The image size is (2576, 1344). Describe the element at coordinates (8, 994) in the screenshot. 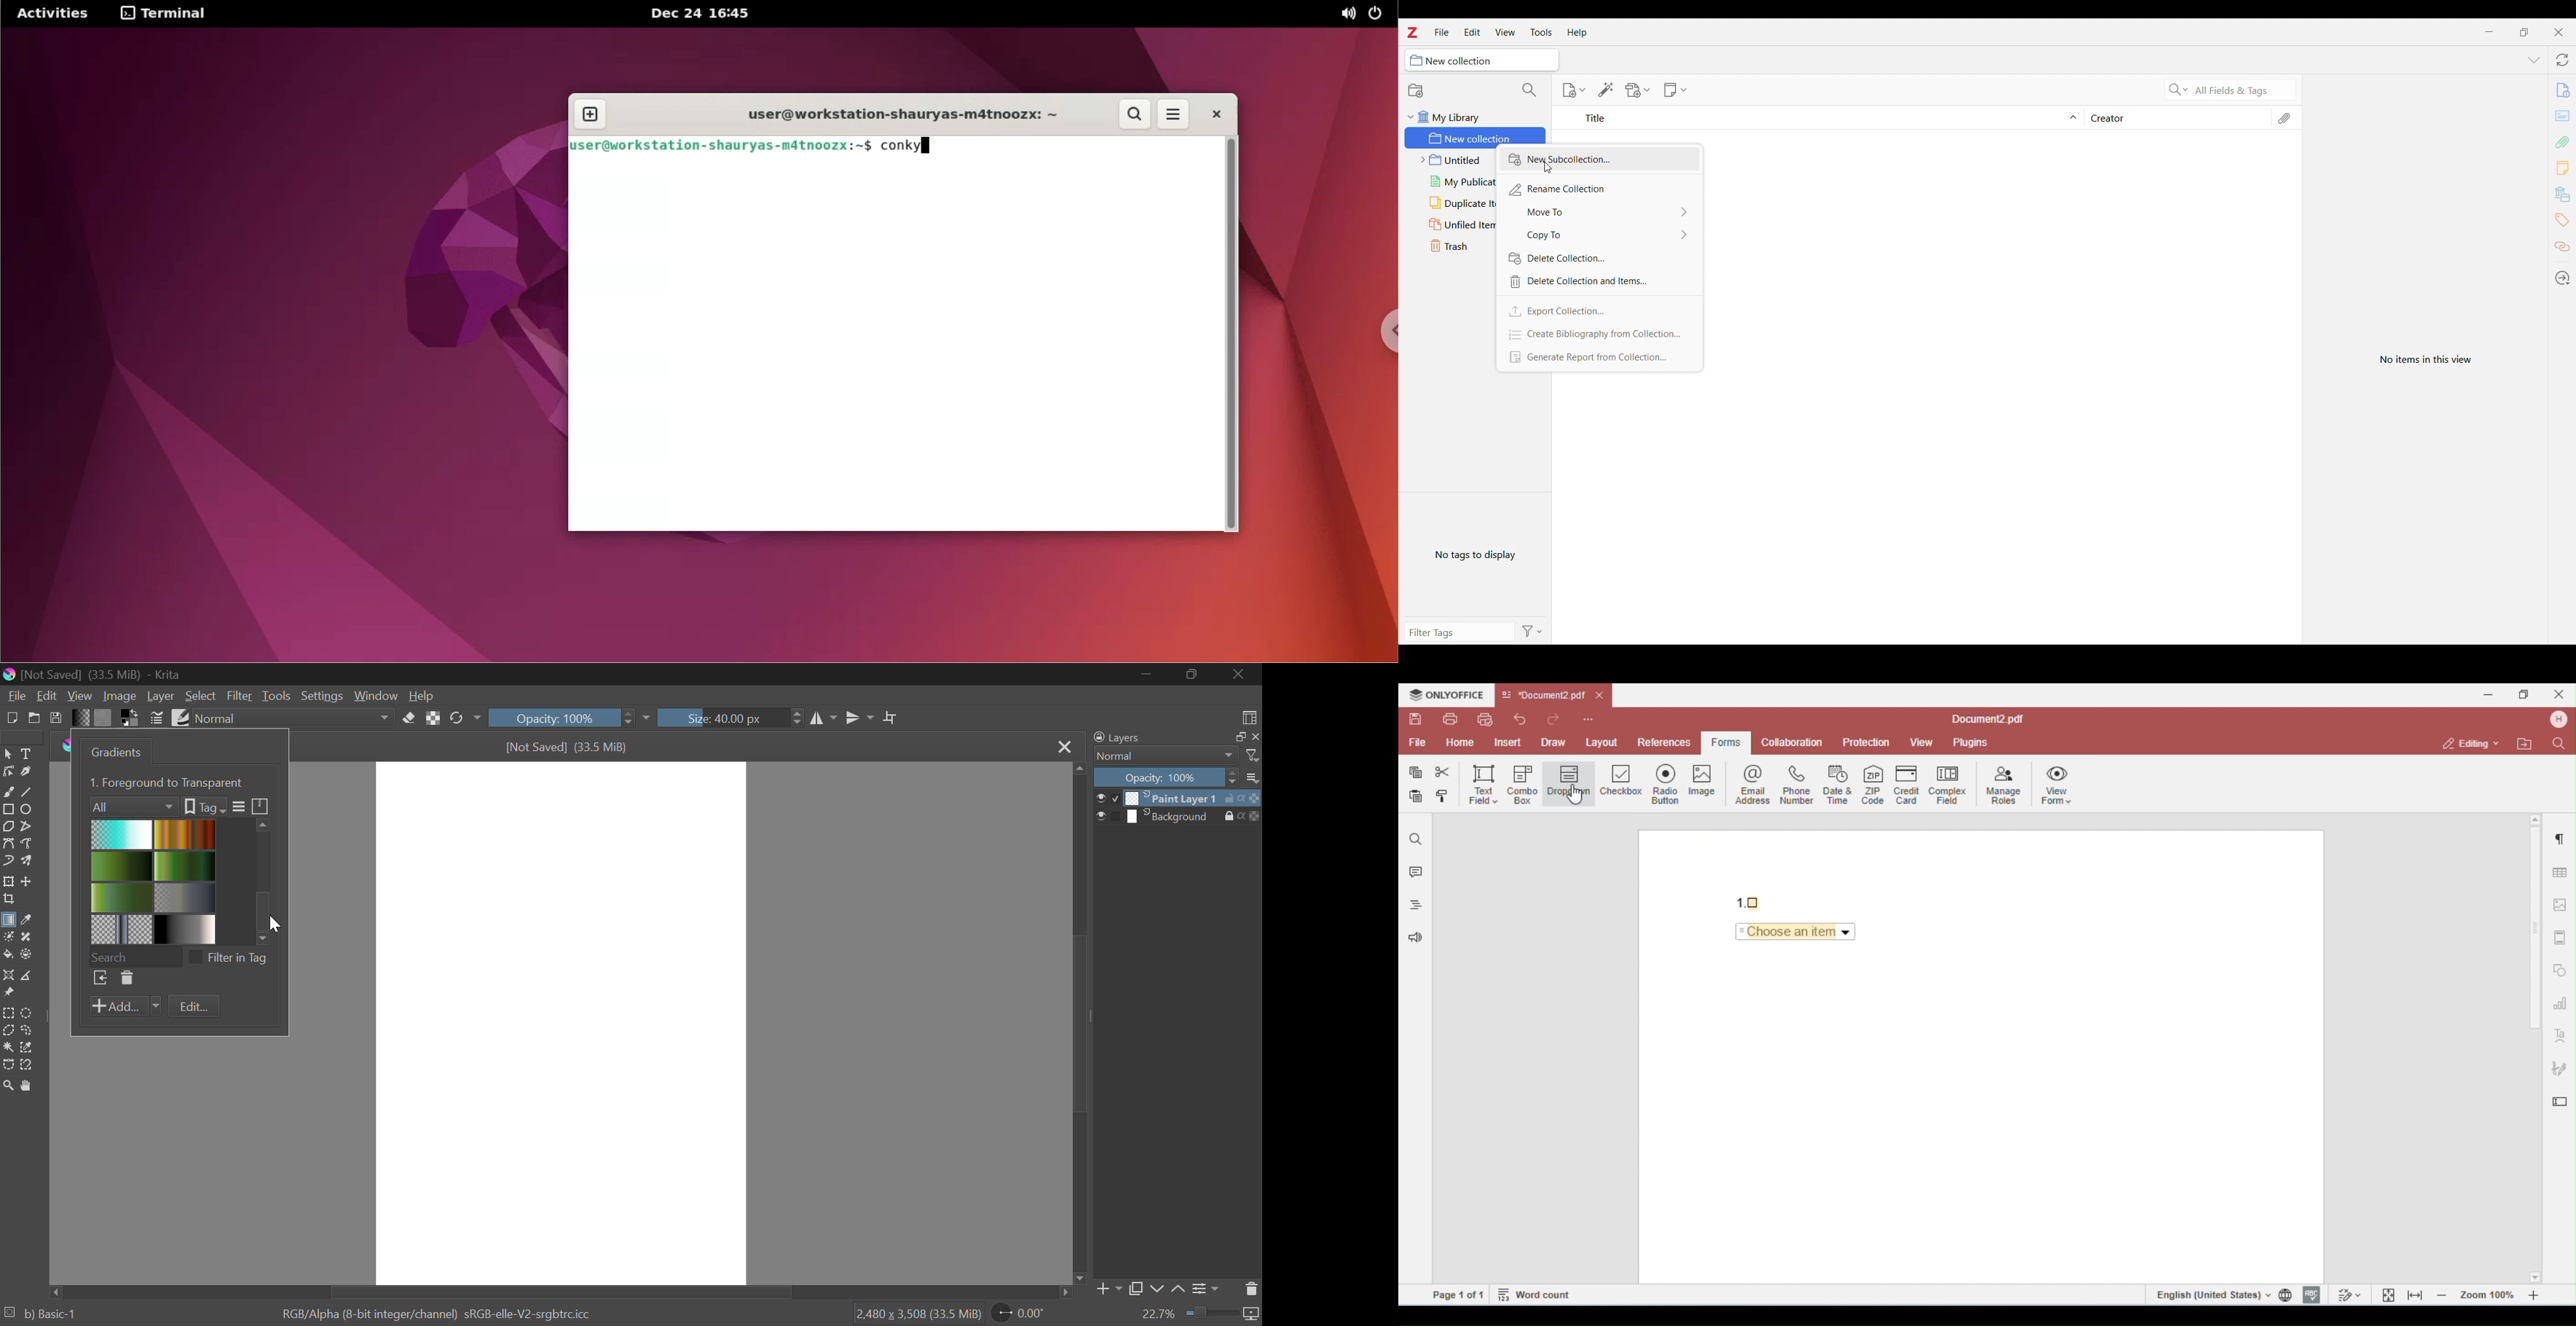

I see `Reference Images` at that location.